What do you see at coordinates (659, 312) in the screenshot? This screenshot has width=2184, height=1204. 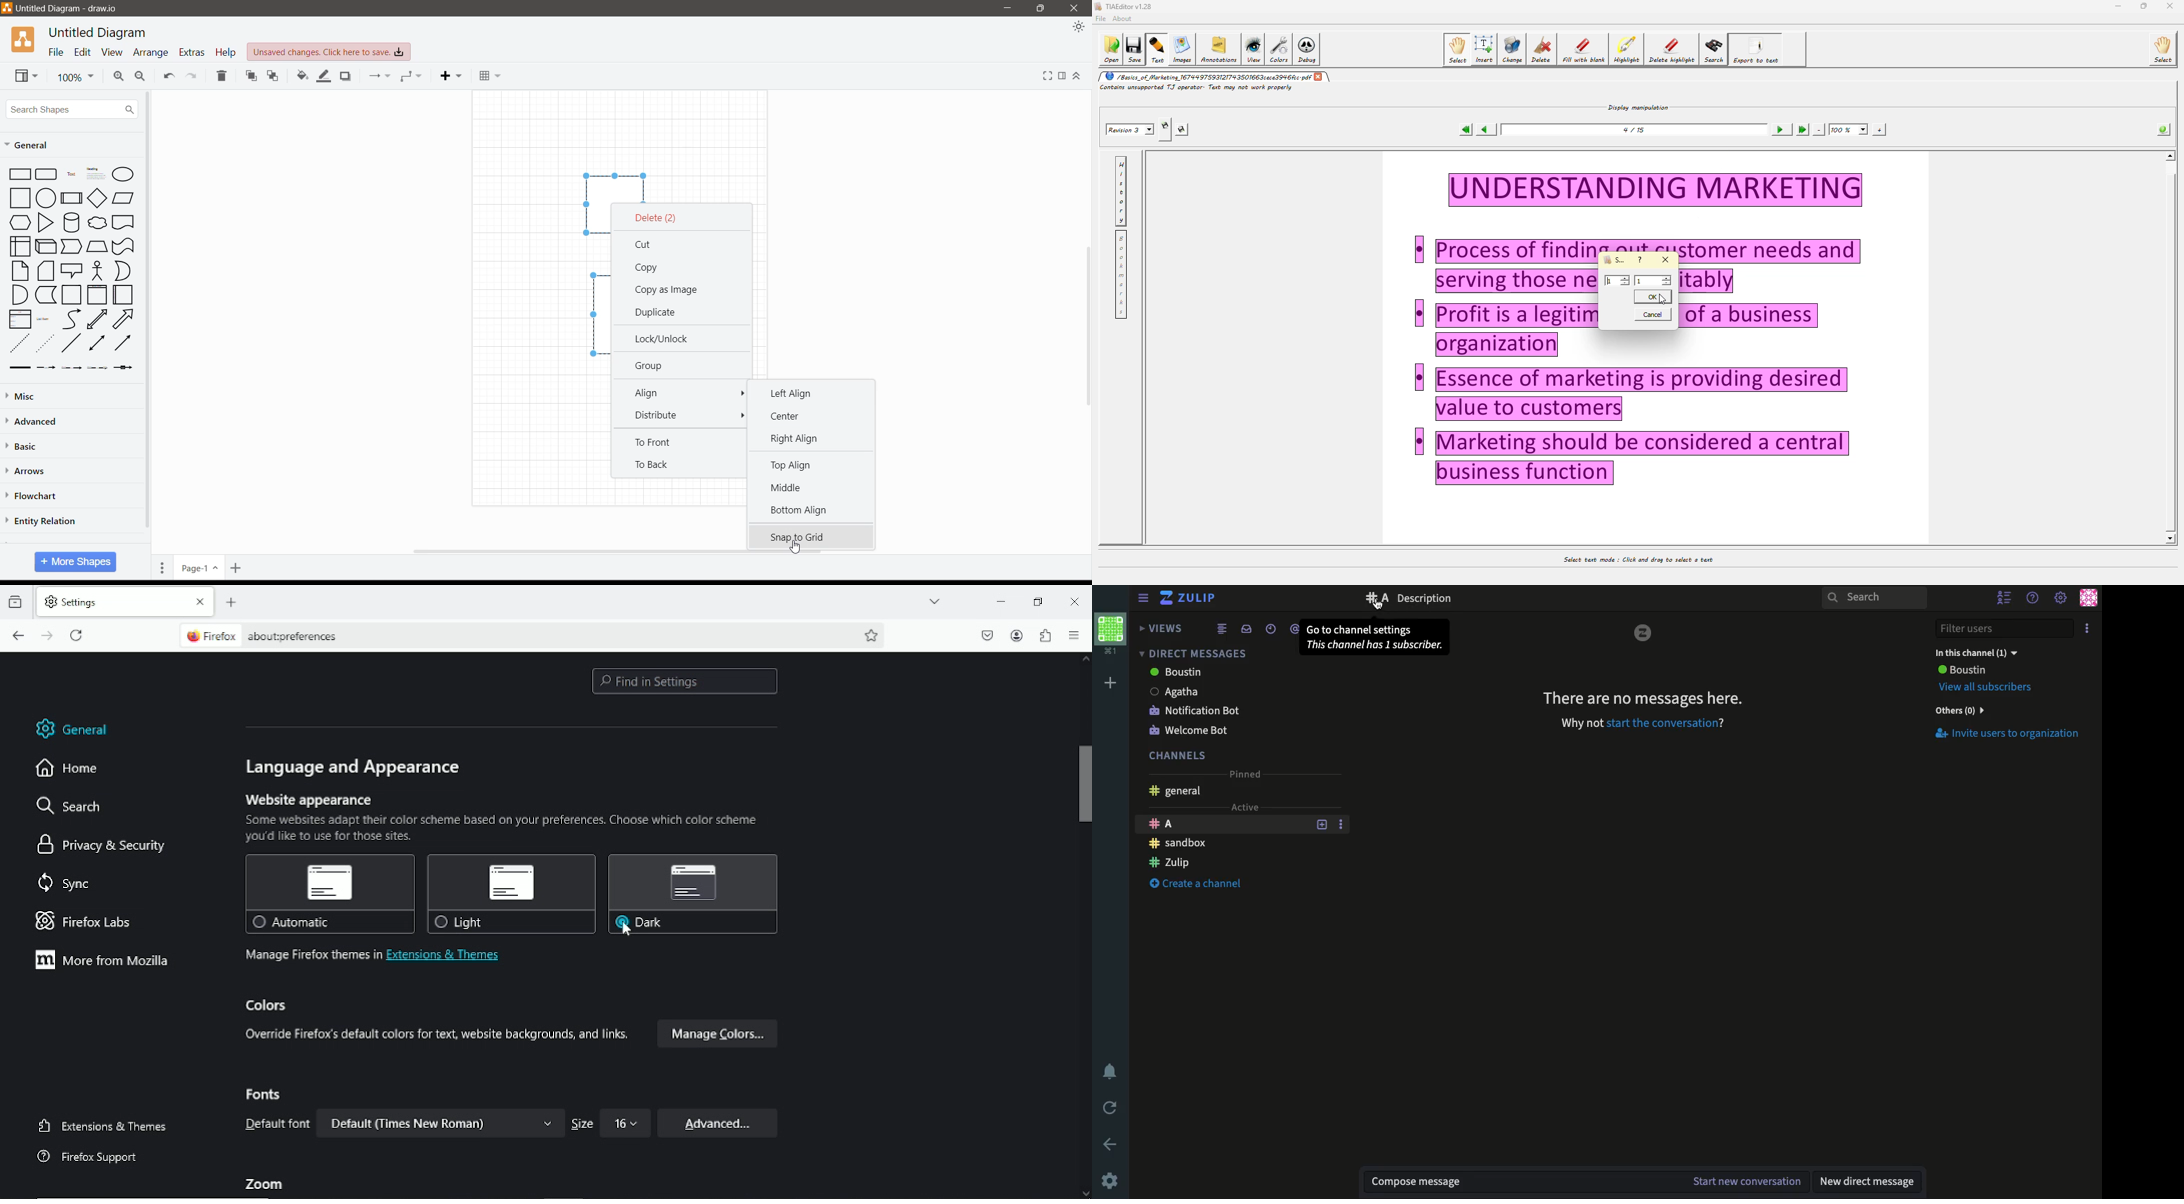 I see `Duplicate` at bounding box center [659, 312].